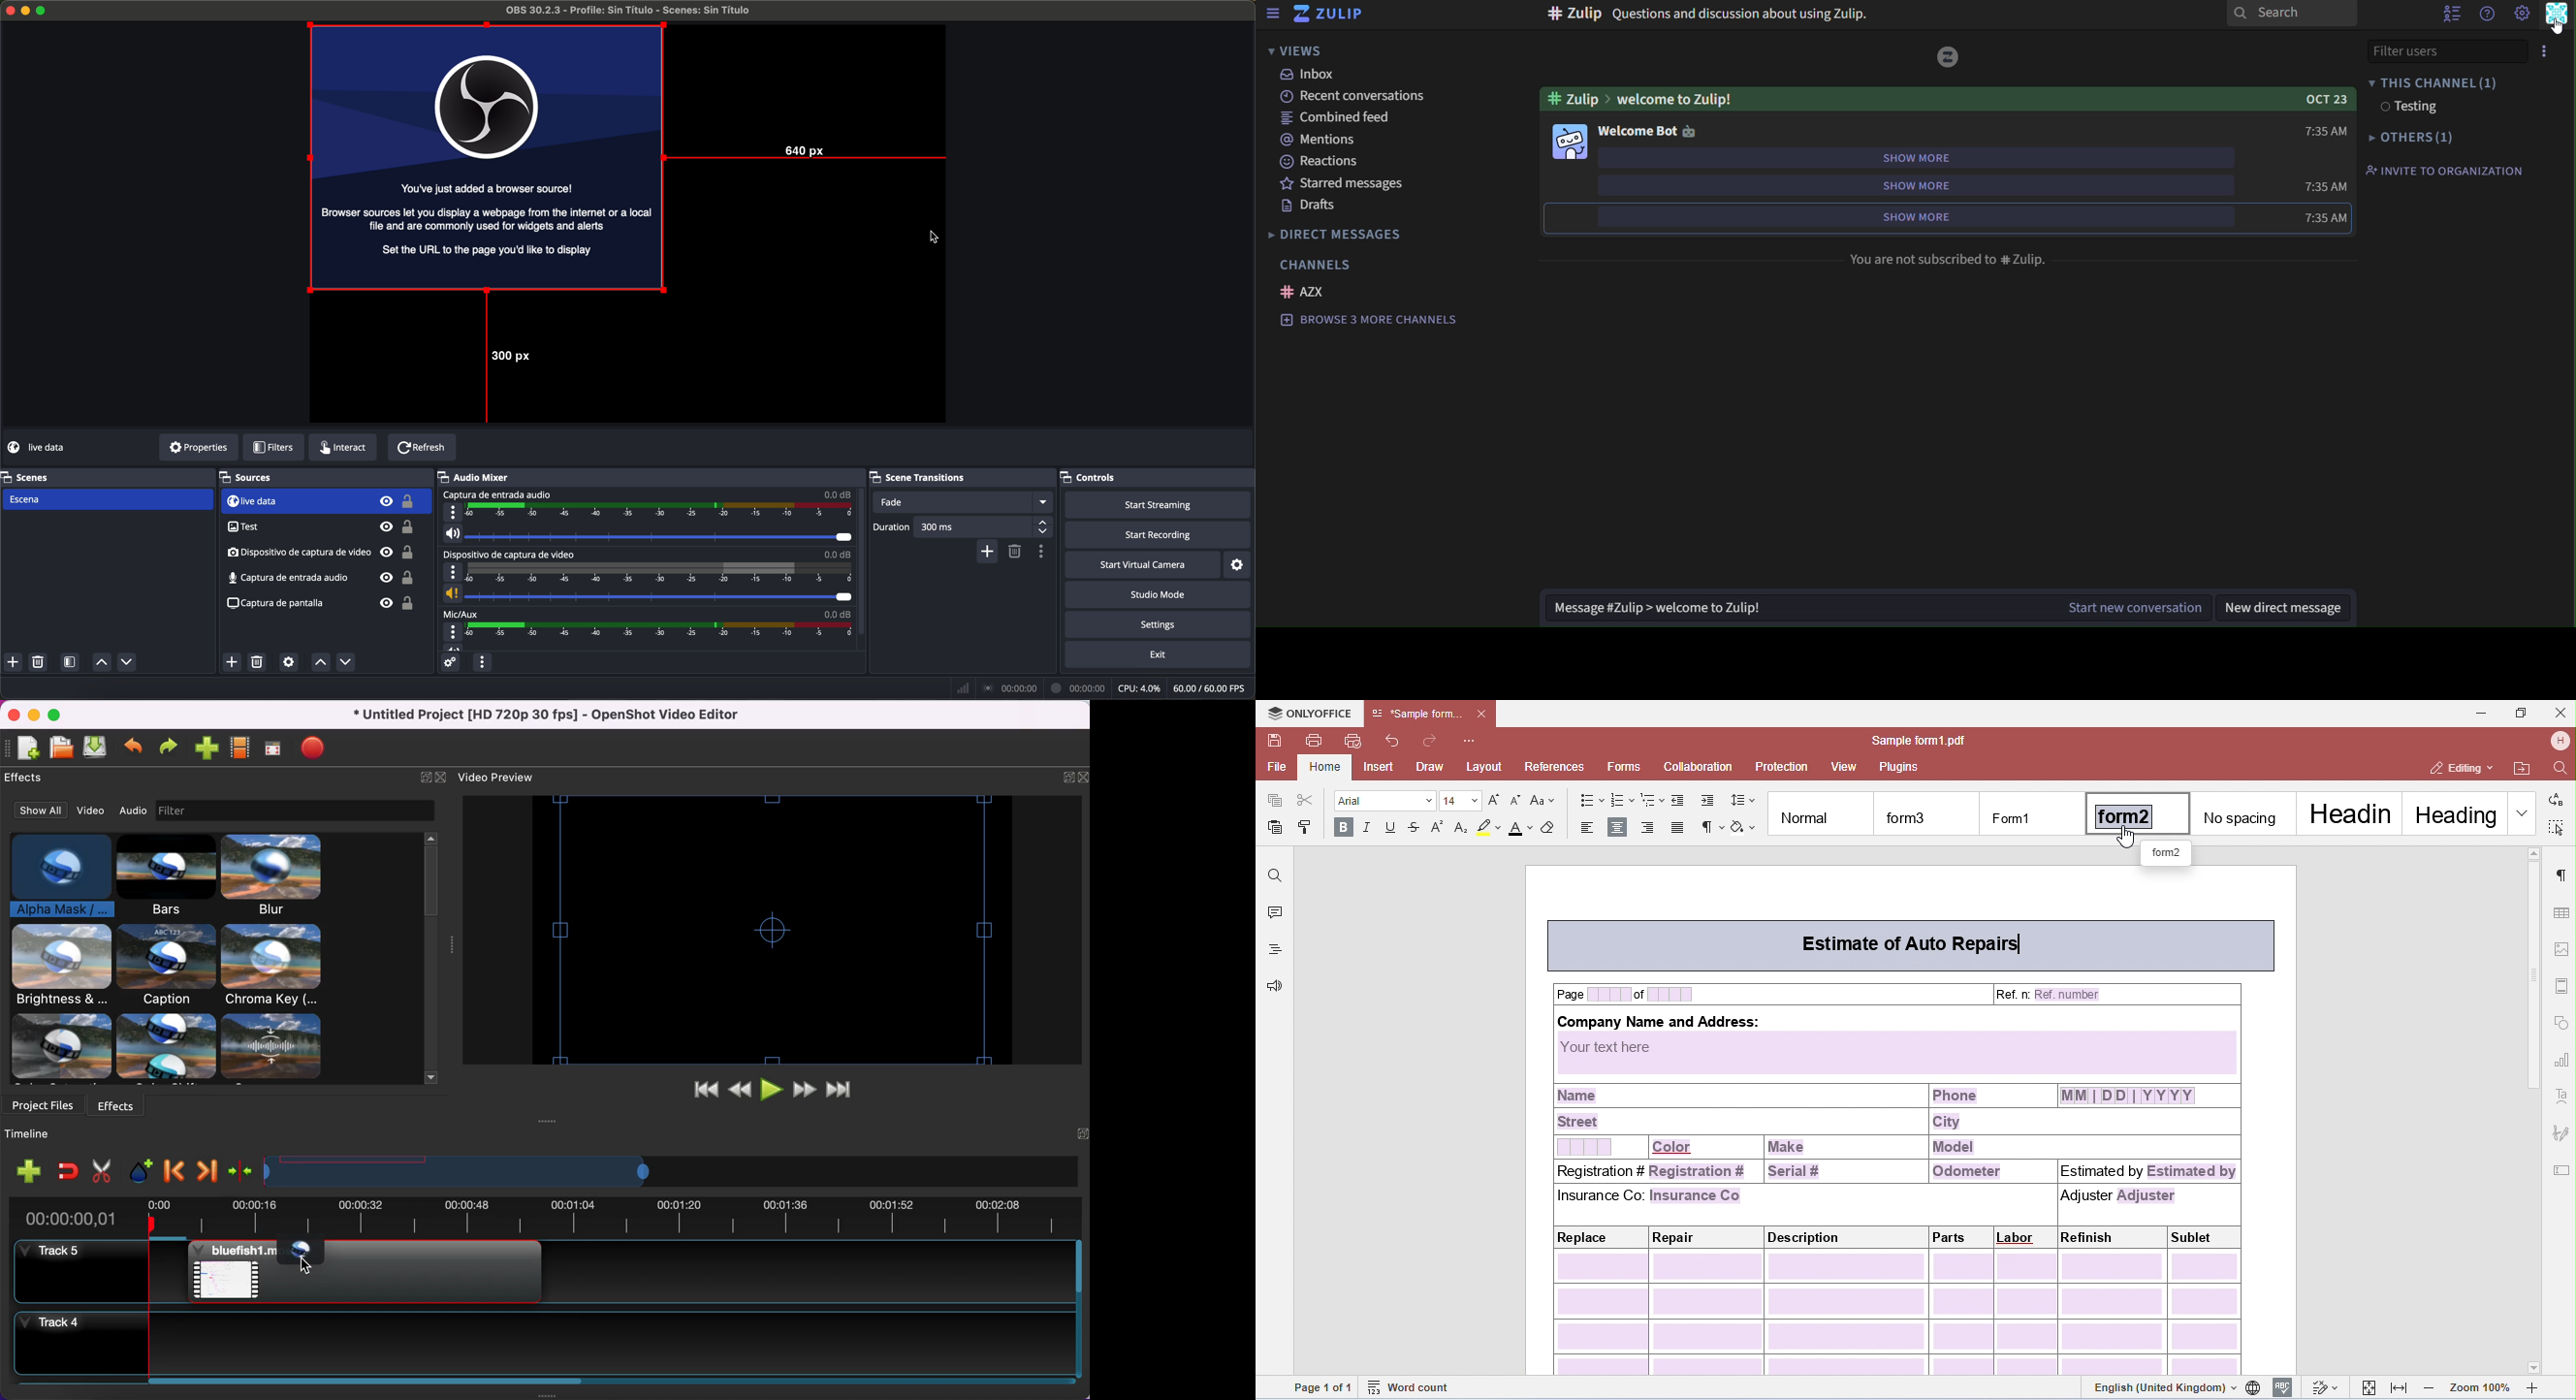  I want to click on open source properties, so click(288, 663).